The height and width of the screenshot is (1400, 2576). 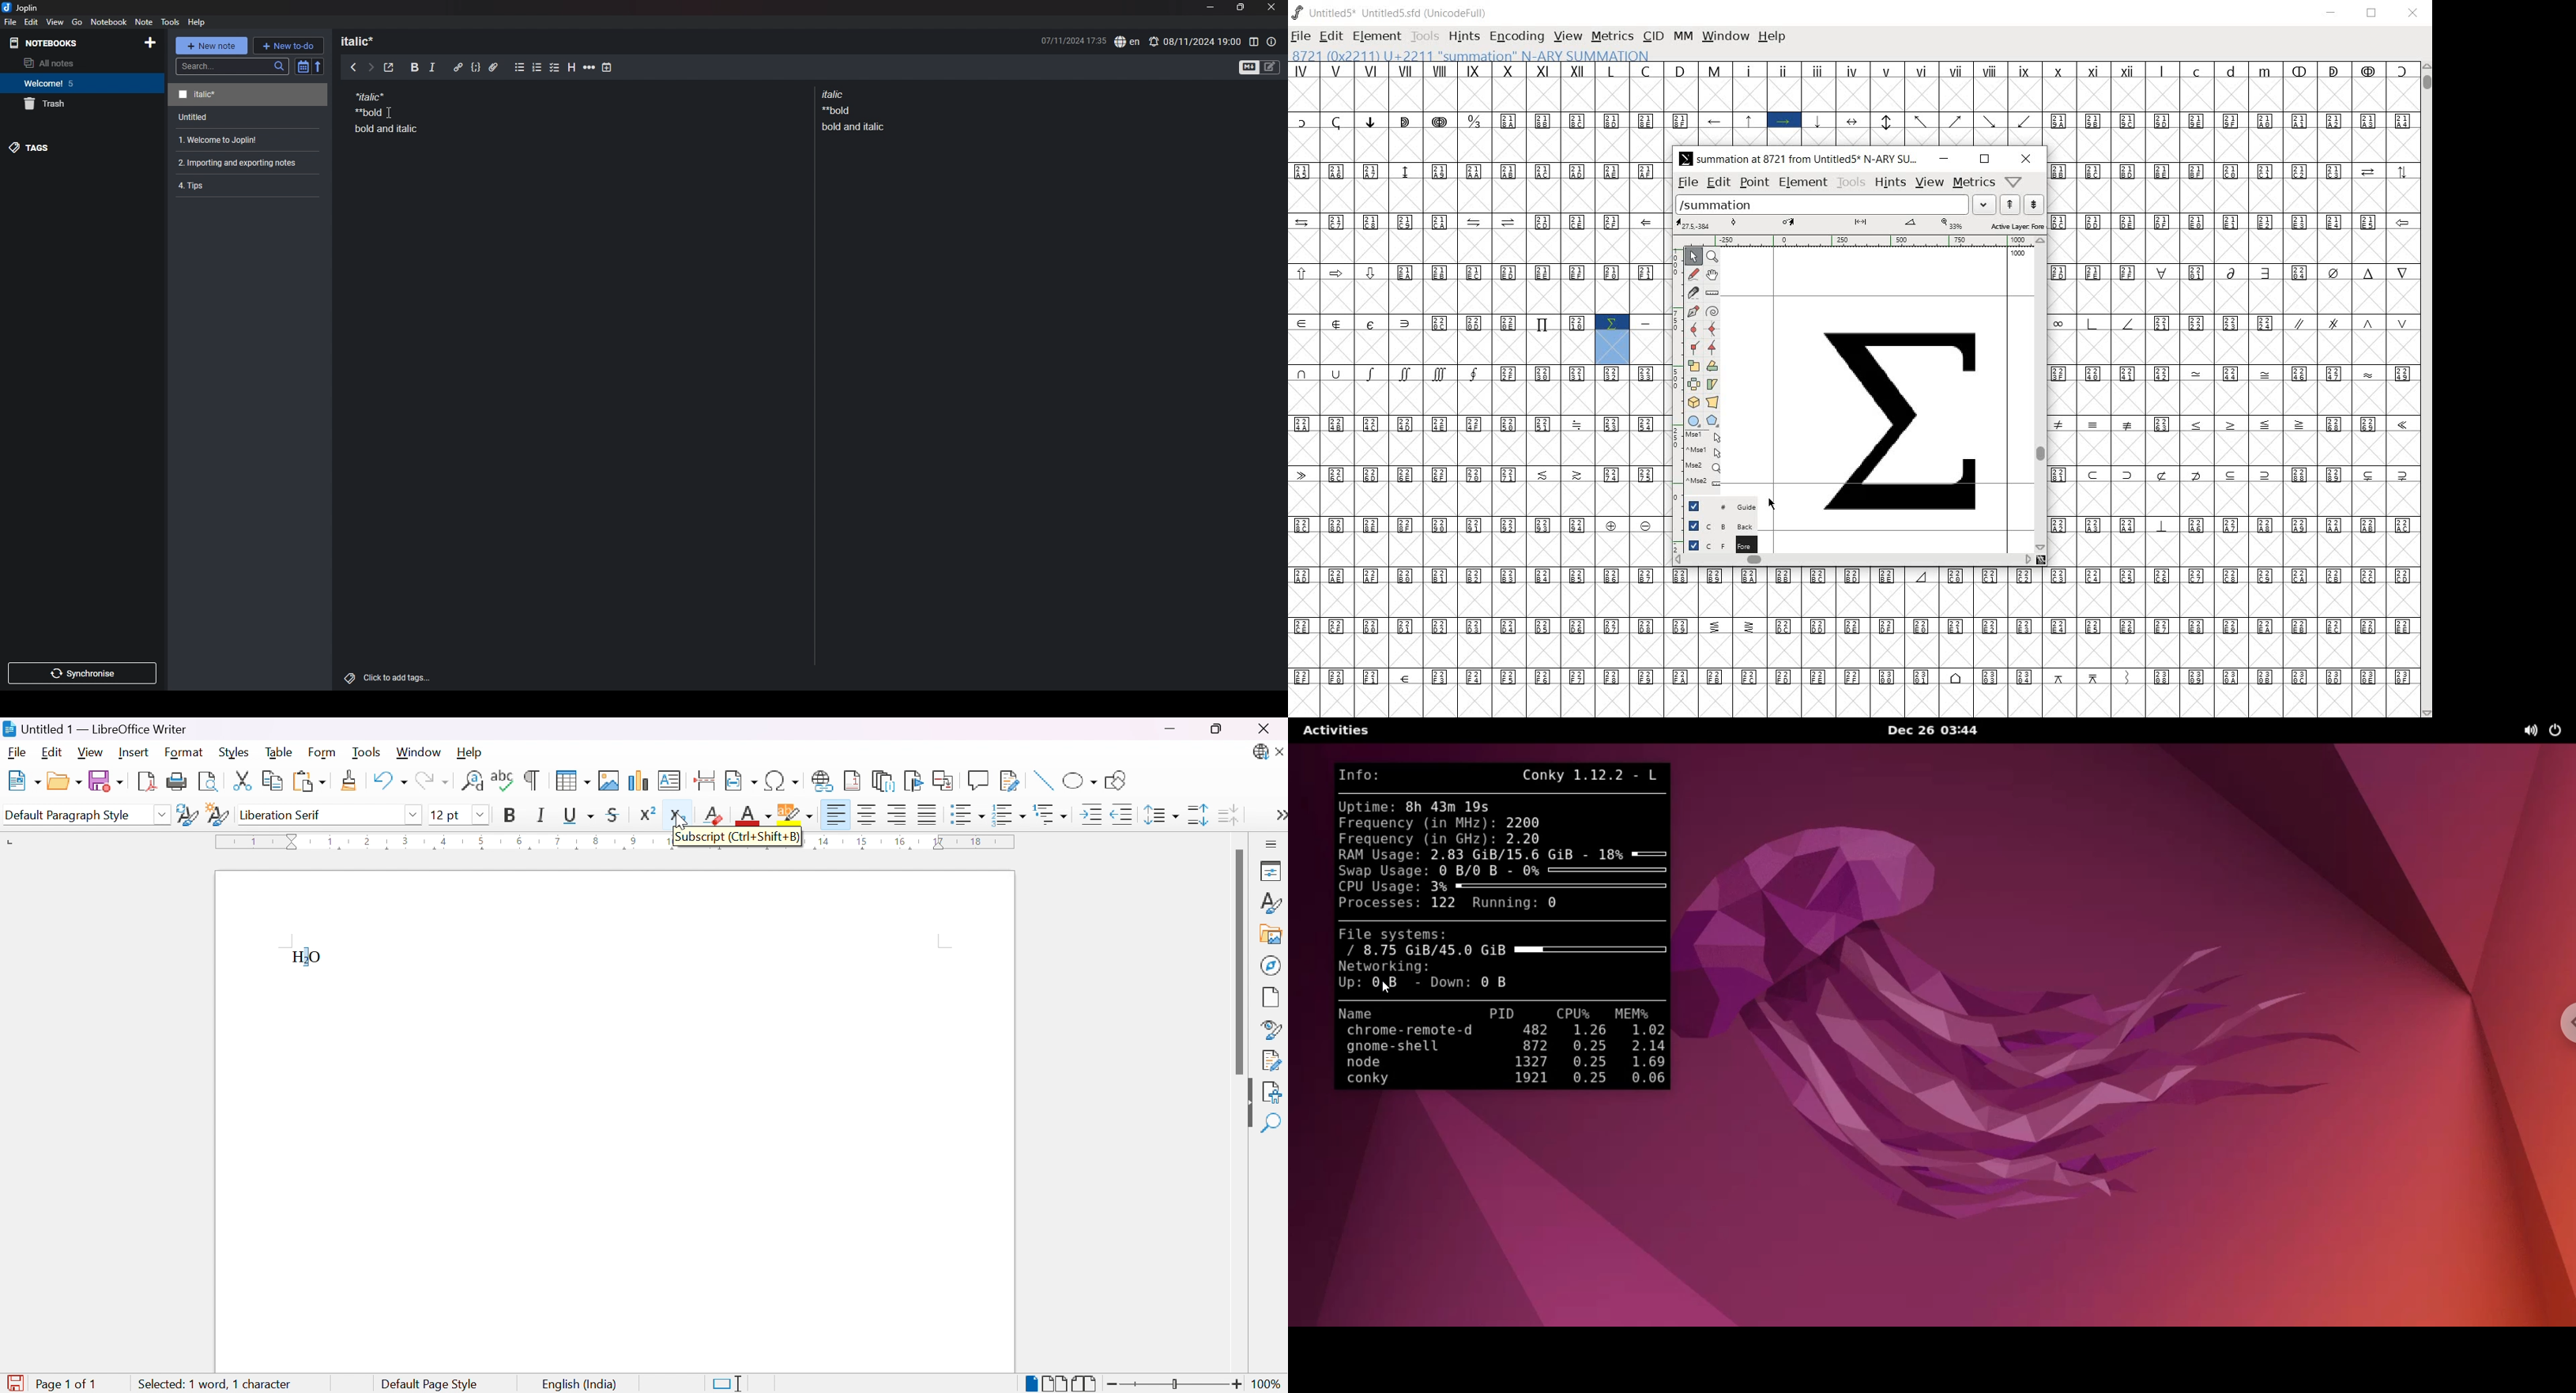 I want to click on Paste, so click(x=309, y=782).